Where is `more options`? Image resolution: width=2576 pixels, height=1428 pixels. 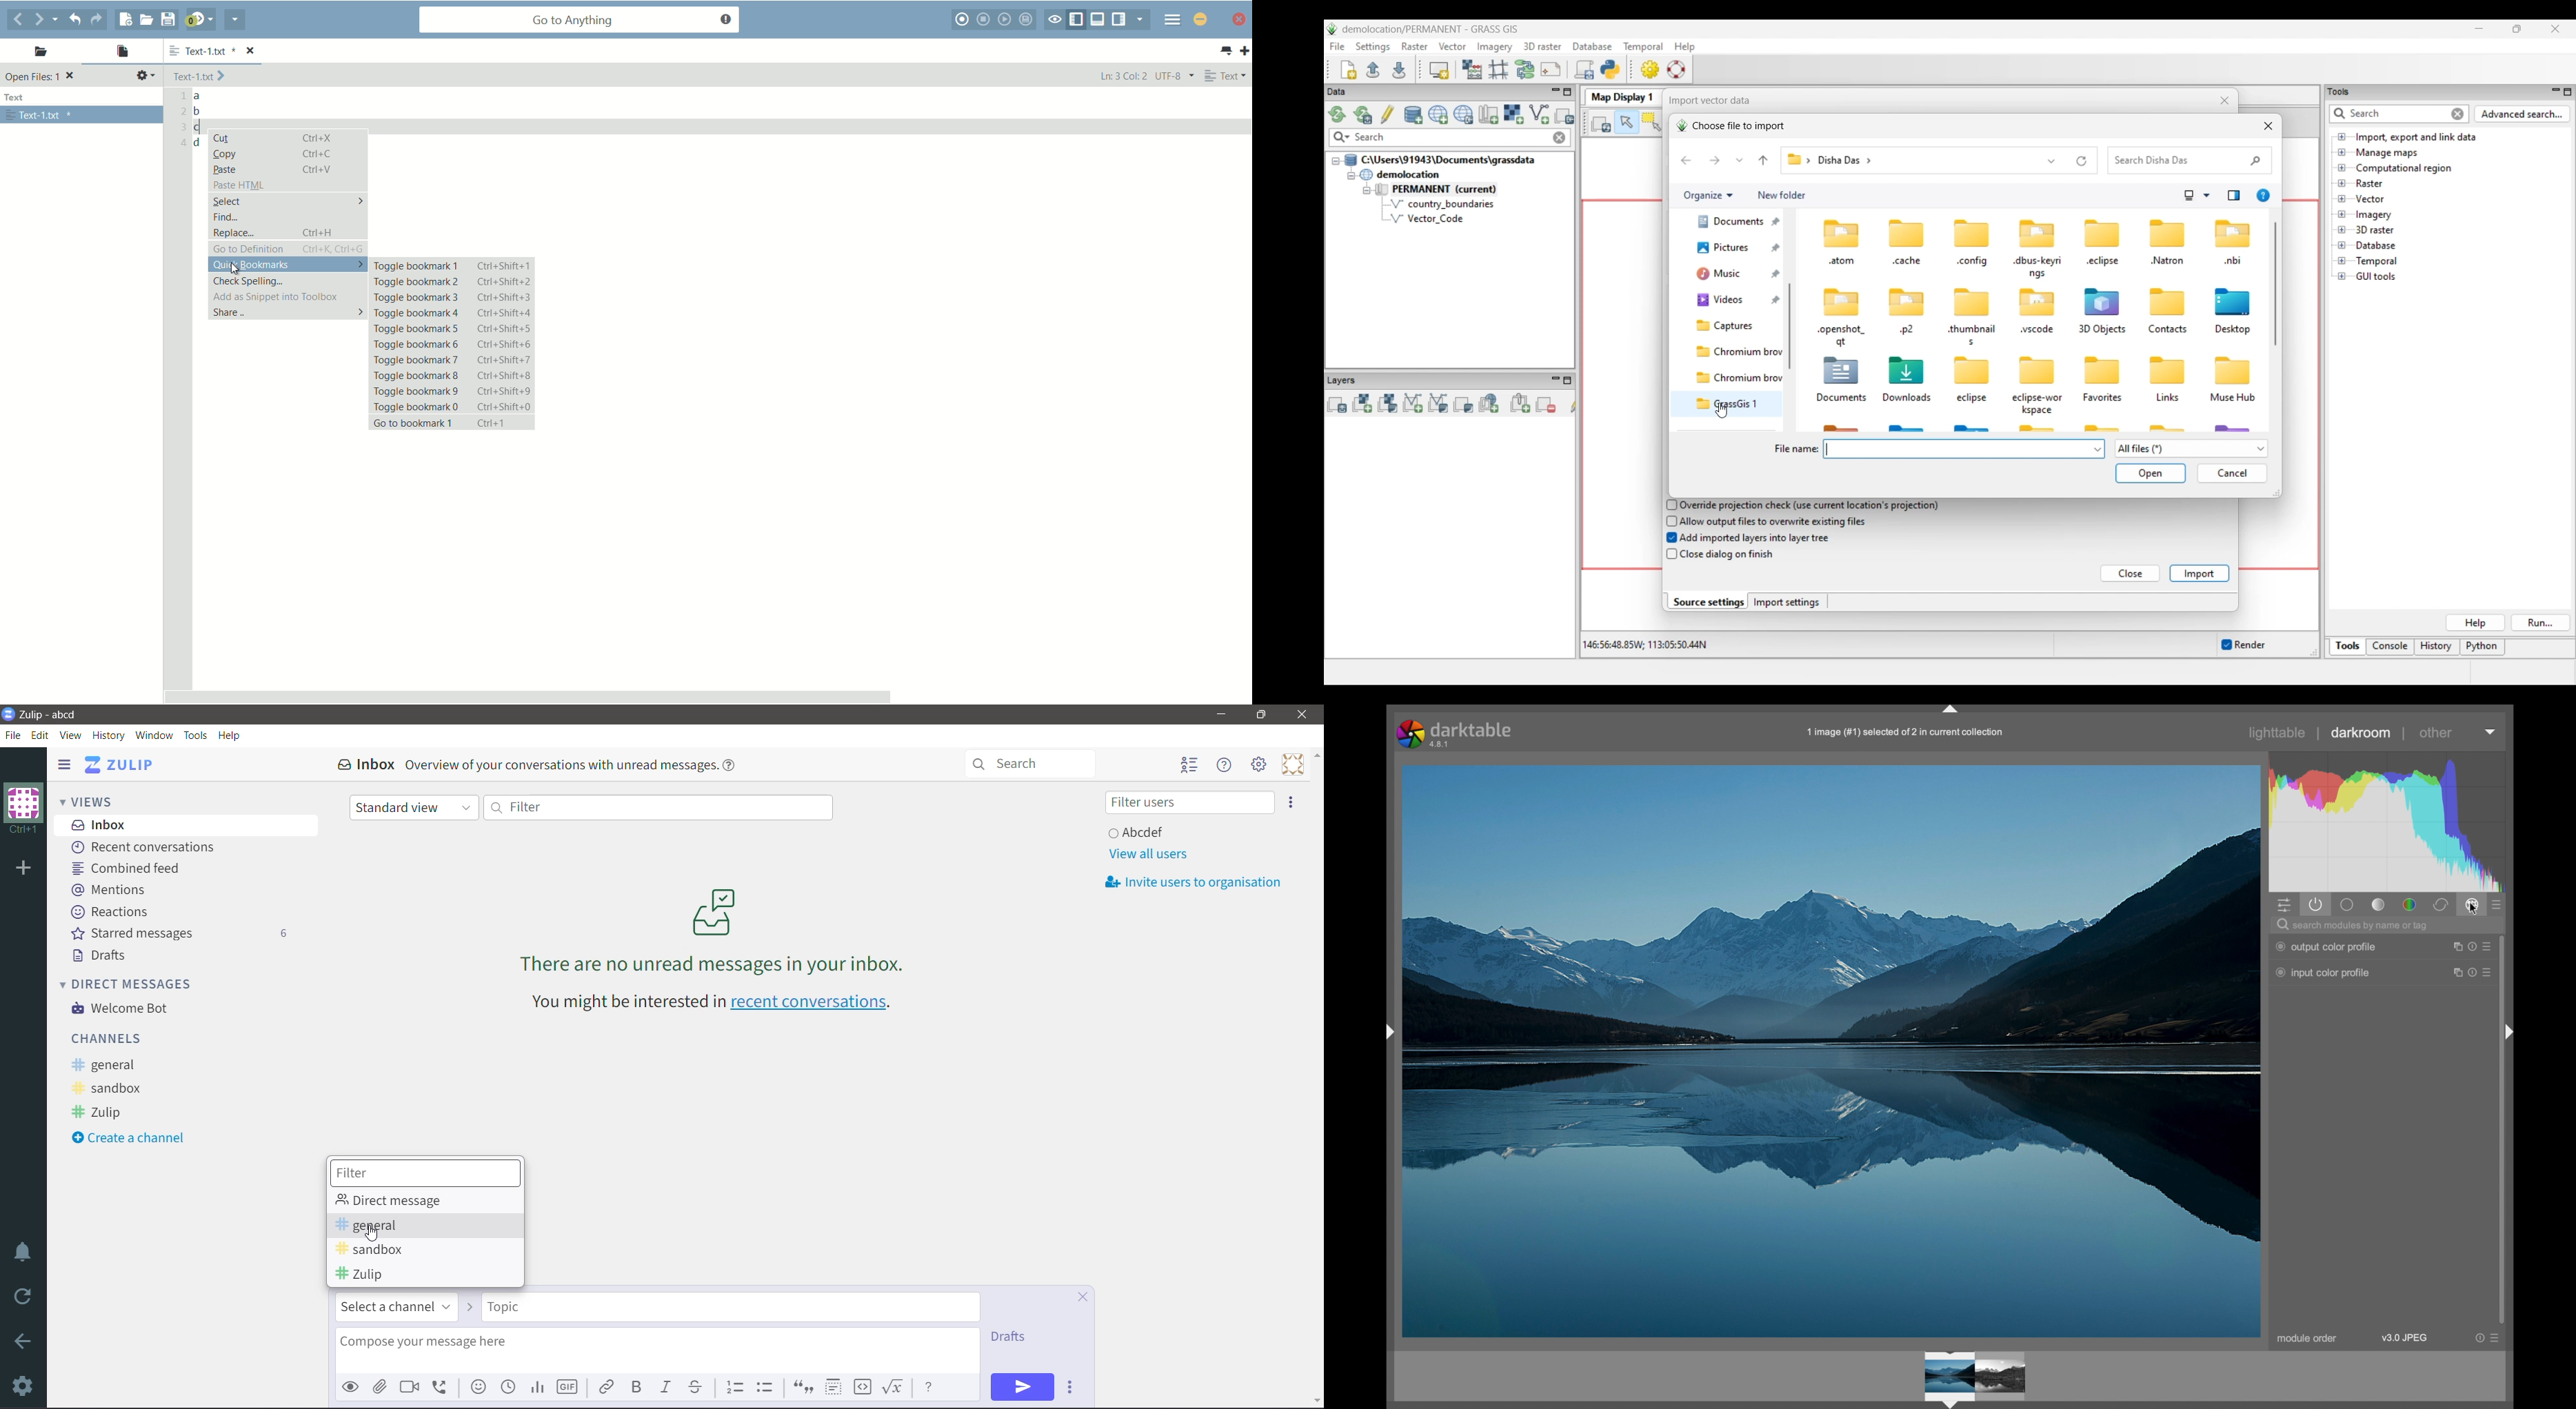 more options is located at coordinates (2474, 973).